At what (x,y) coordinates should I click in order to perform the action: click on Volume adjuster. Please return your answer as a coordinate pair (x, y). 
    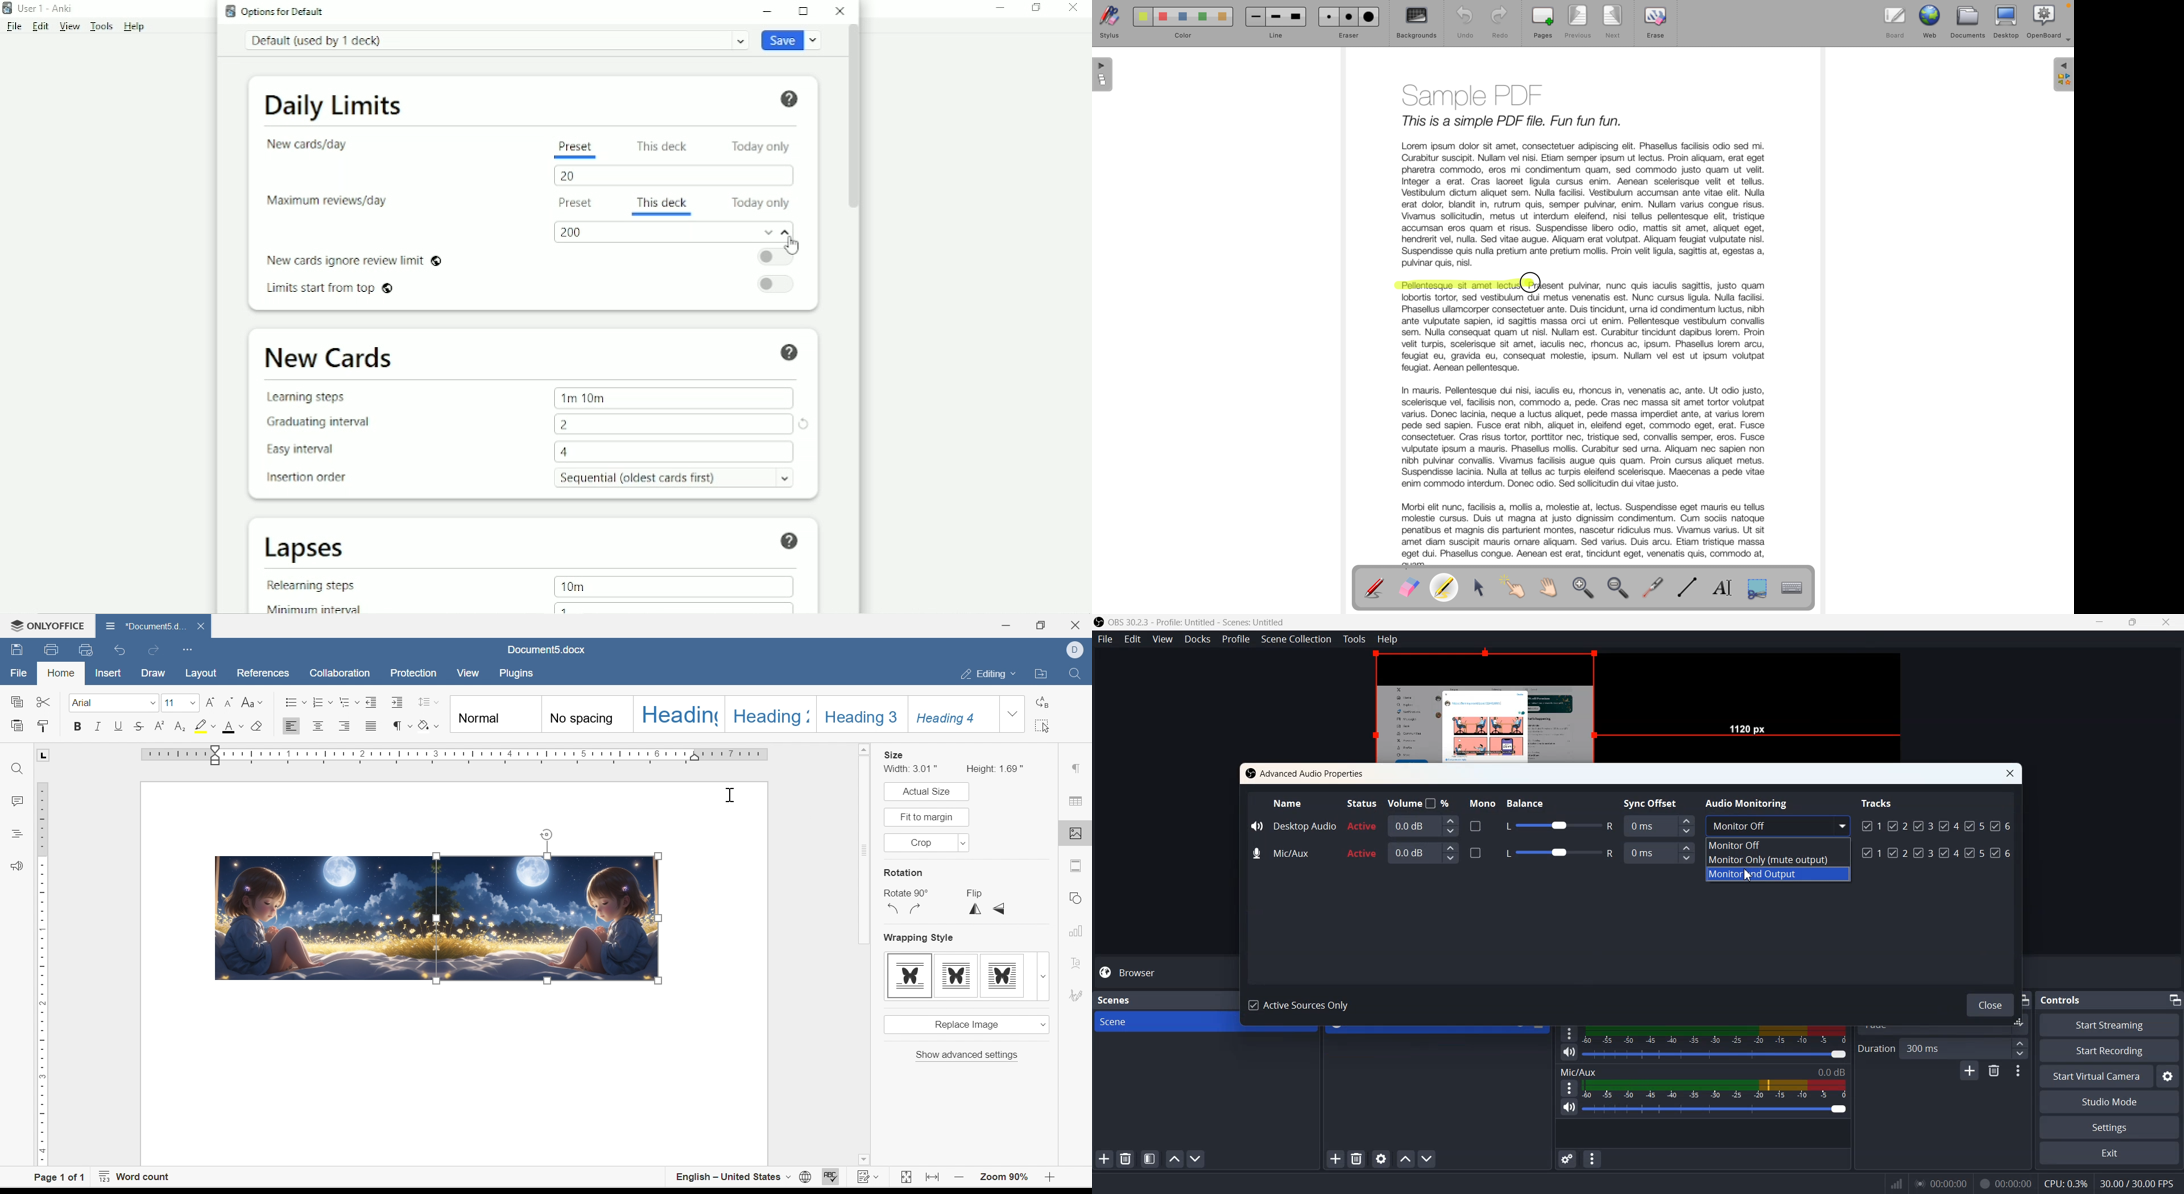
    Looking at the image, I should click on (1716, 1054).